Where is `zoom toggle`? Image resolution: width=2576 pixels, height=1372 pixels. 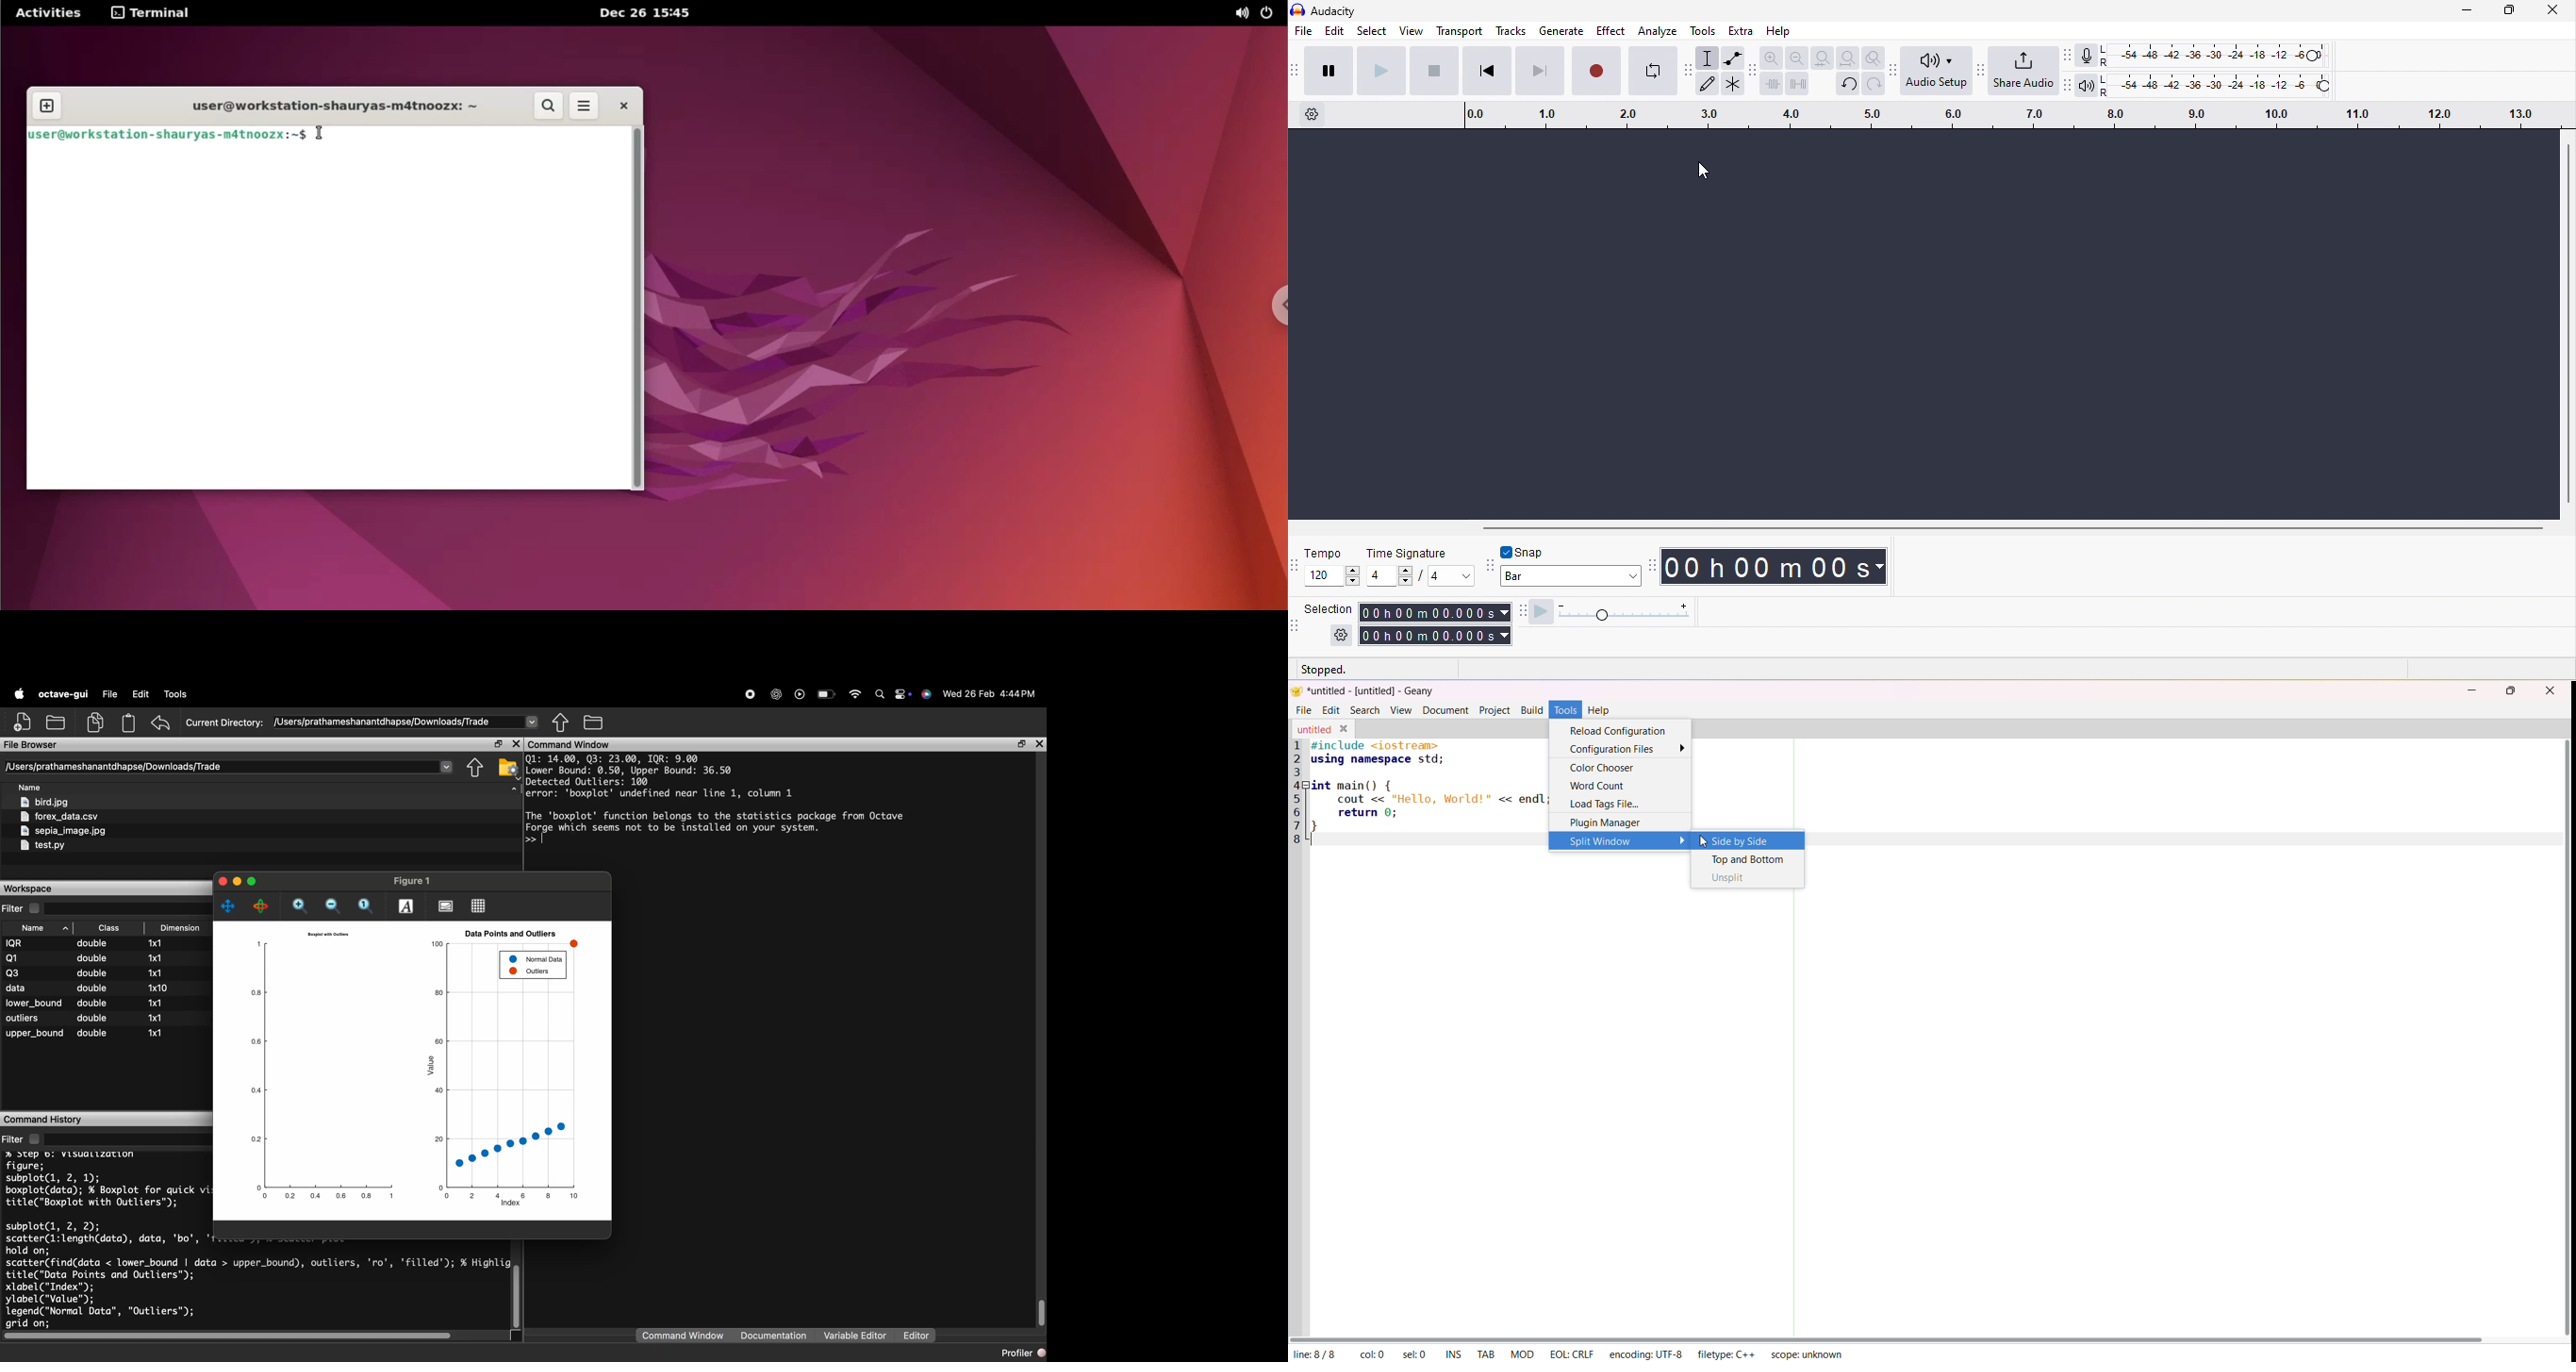
zoom toggle is located at coordinates (1876, 58).